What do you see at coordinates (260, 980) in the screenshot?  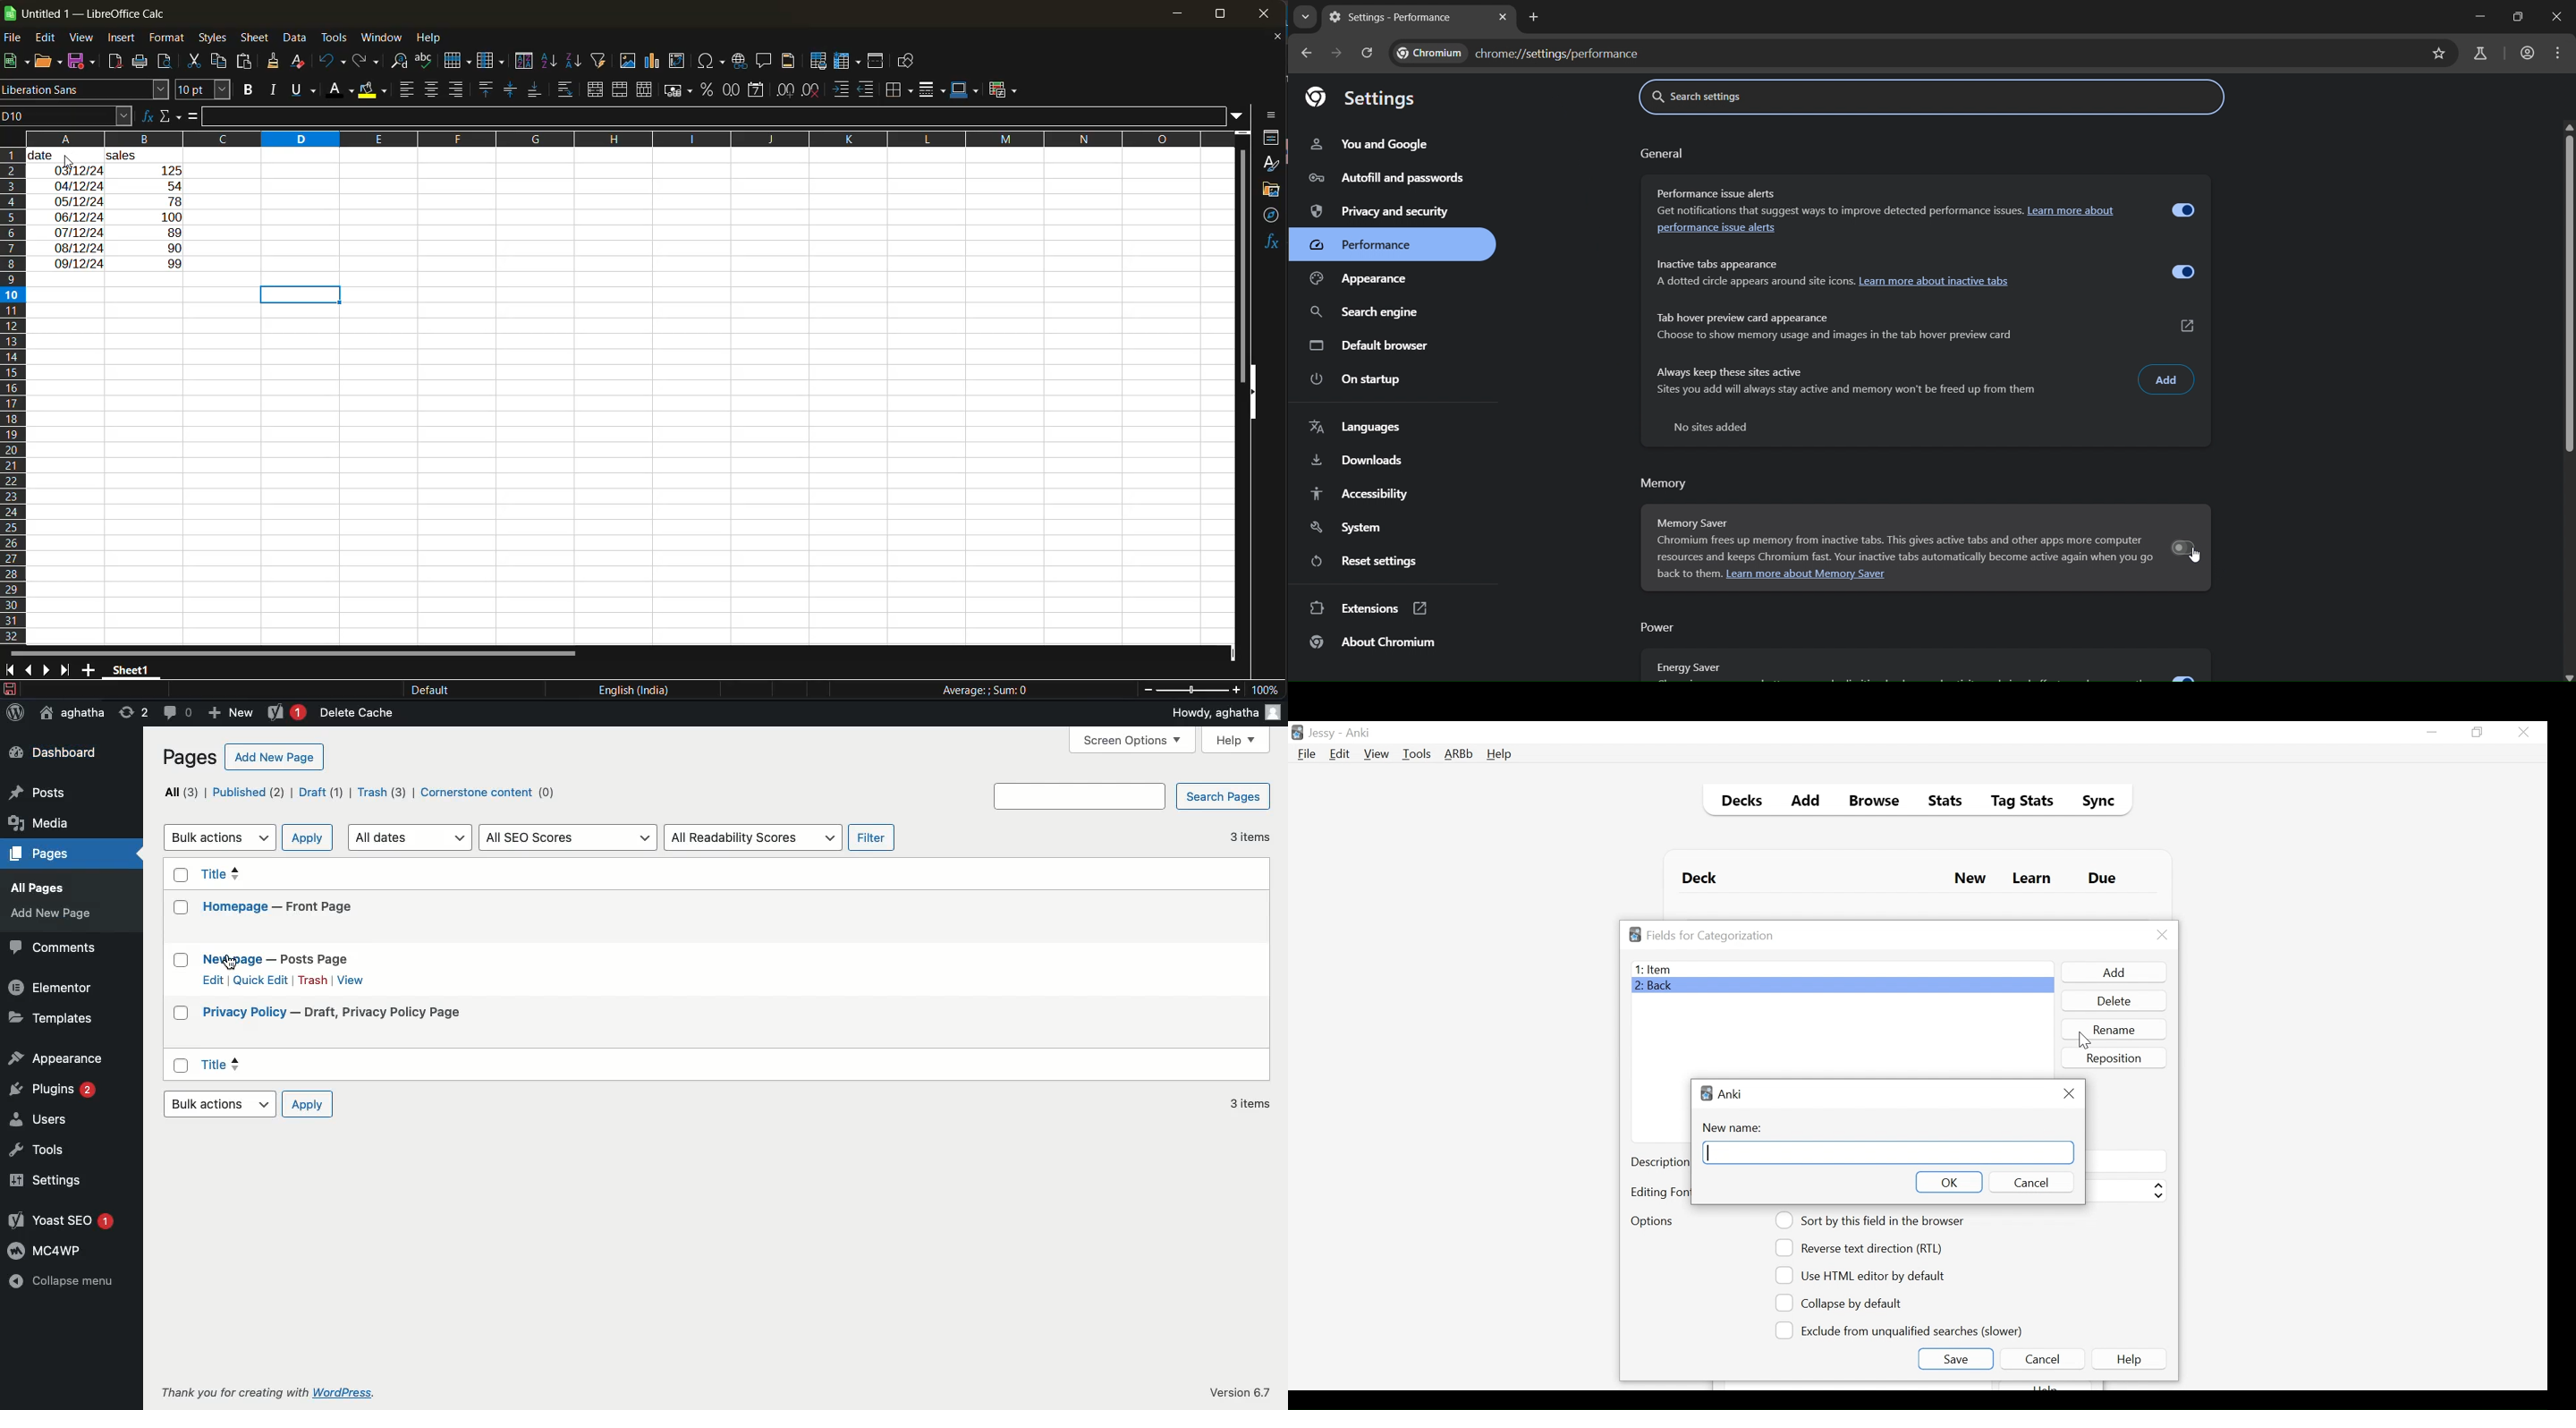 I see `Quick edit` at bounding box center [260, 980].